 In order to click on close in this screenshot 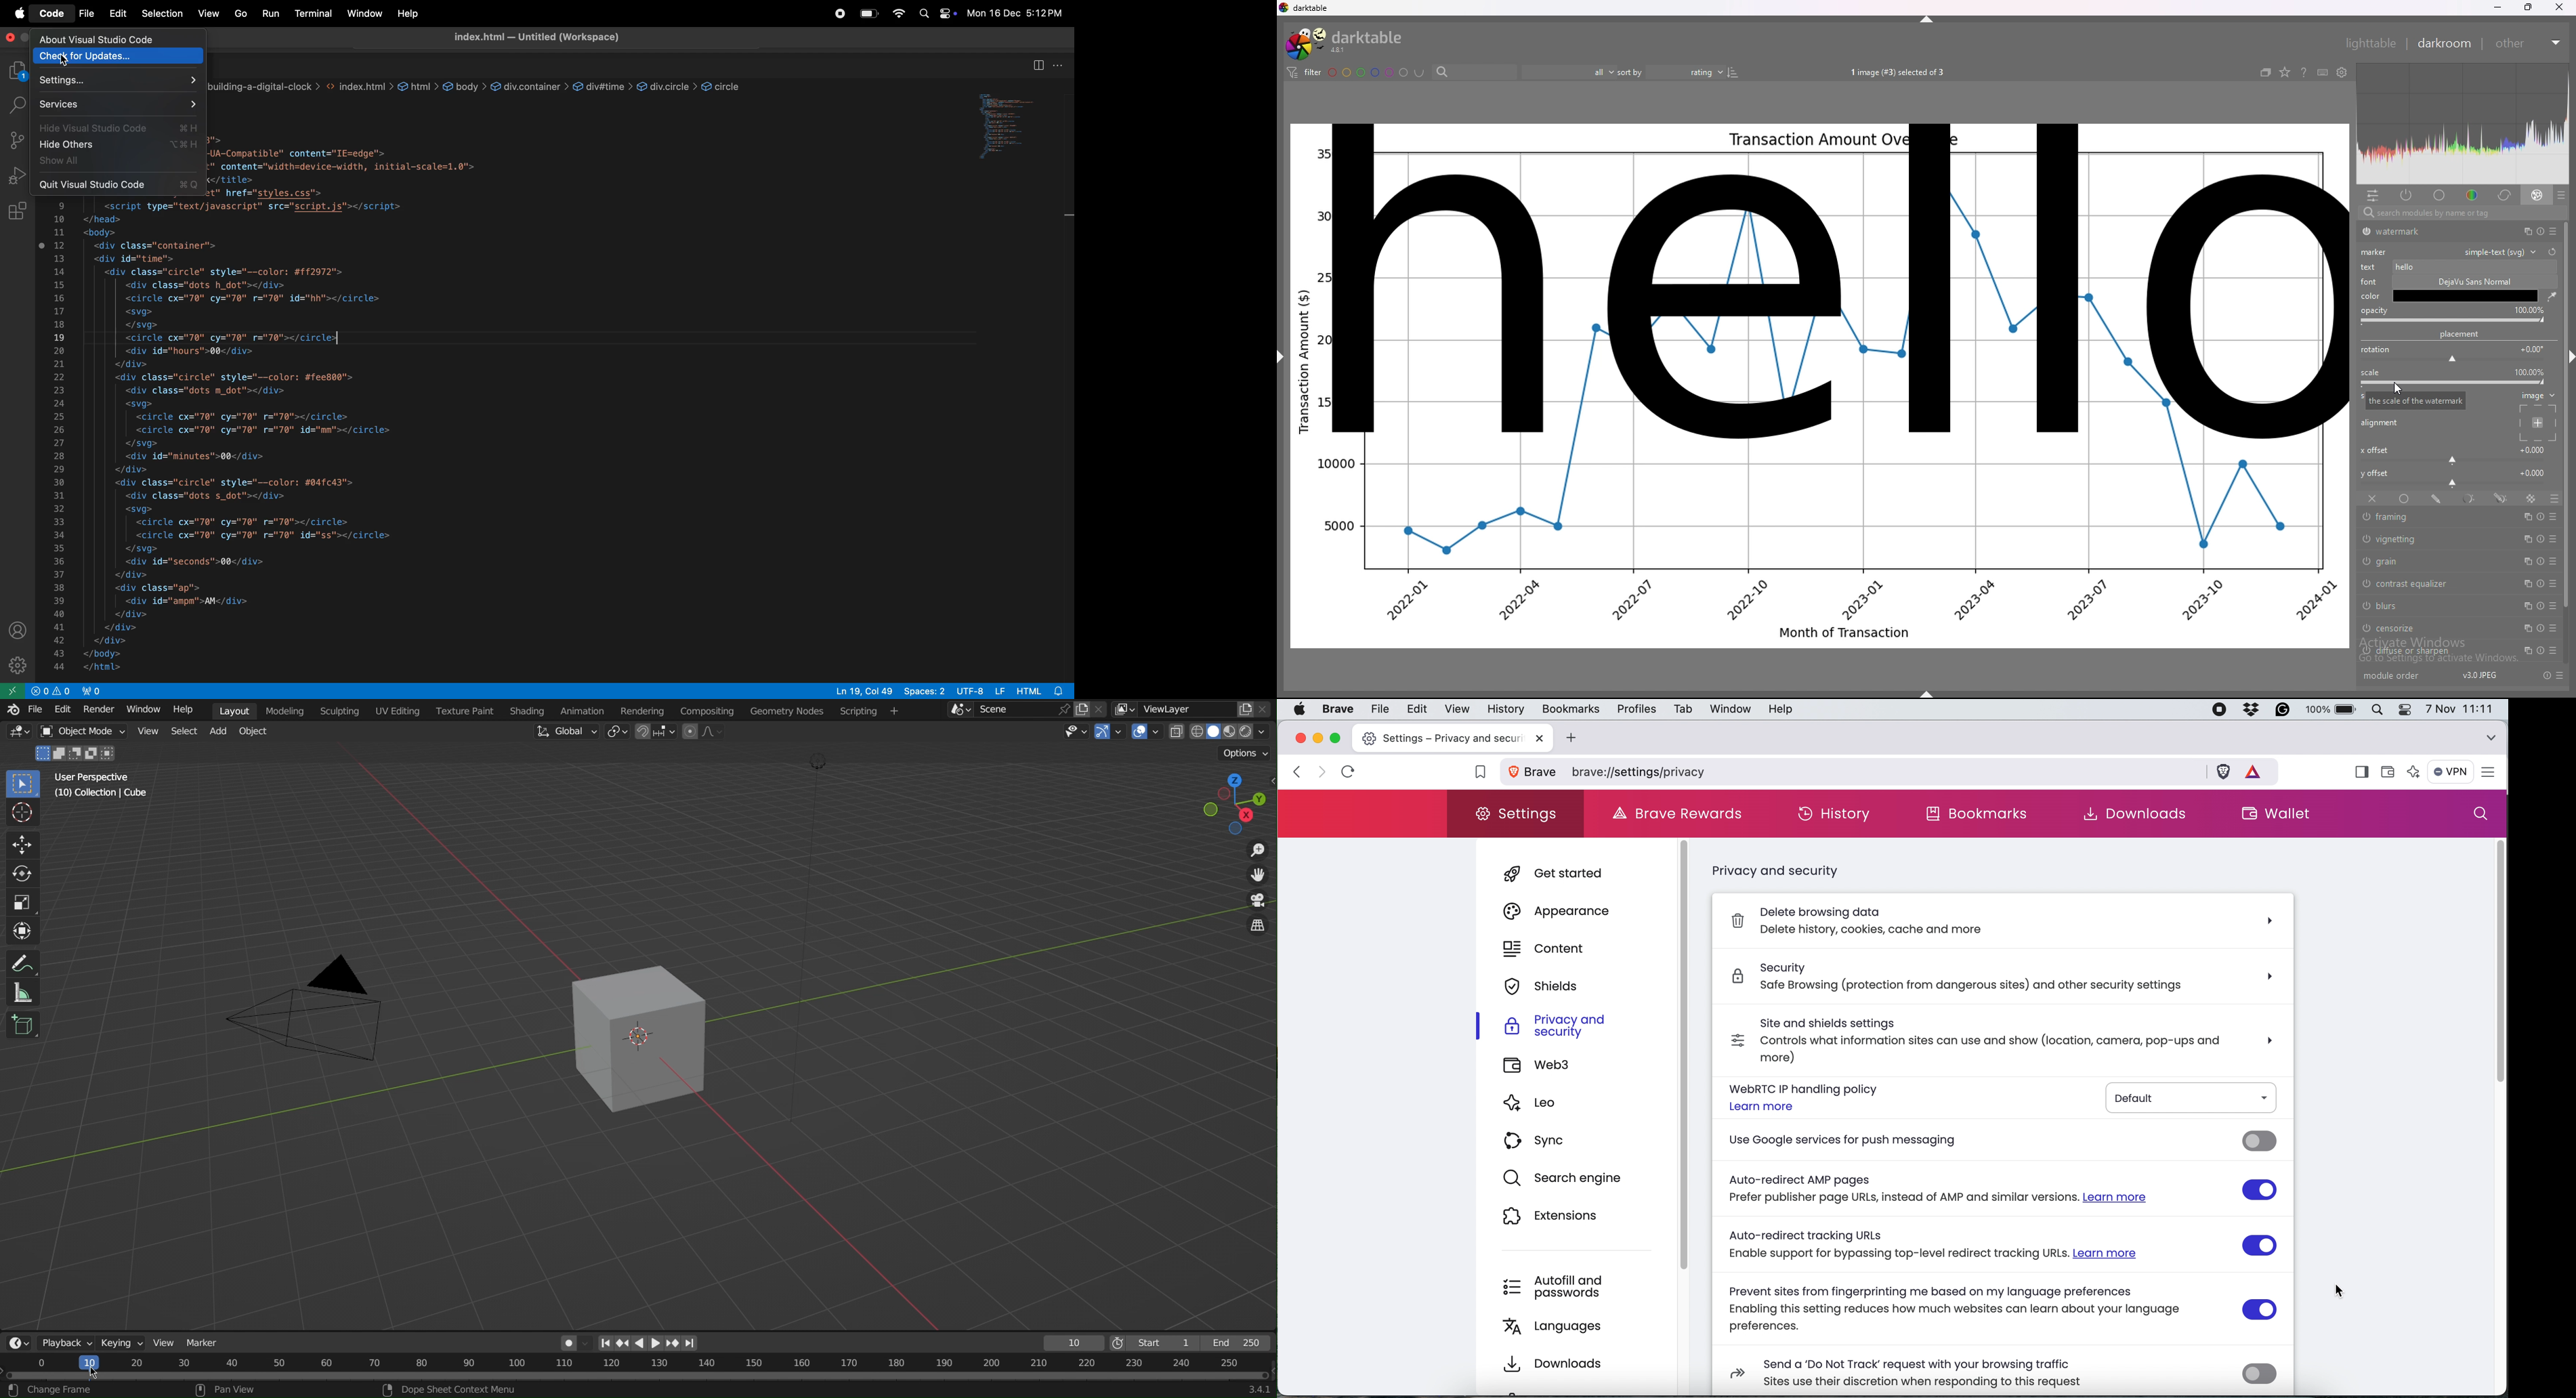, I will do `click(11, 38)`.